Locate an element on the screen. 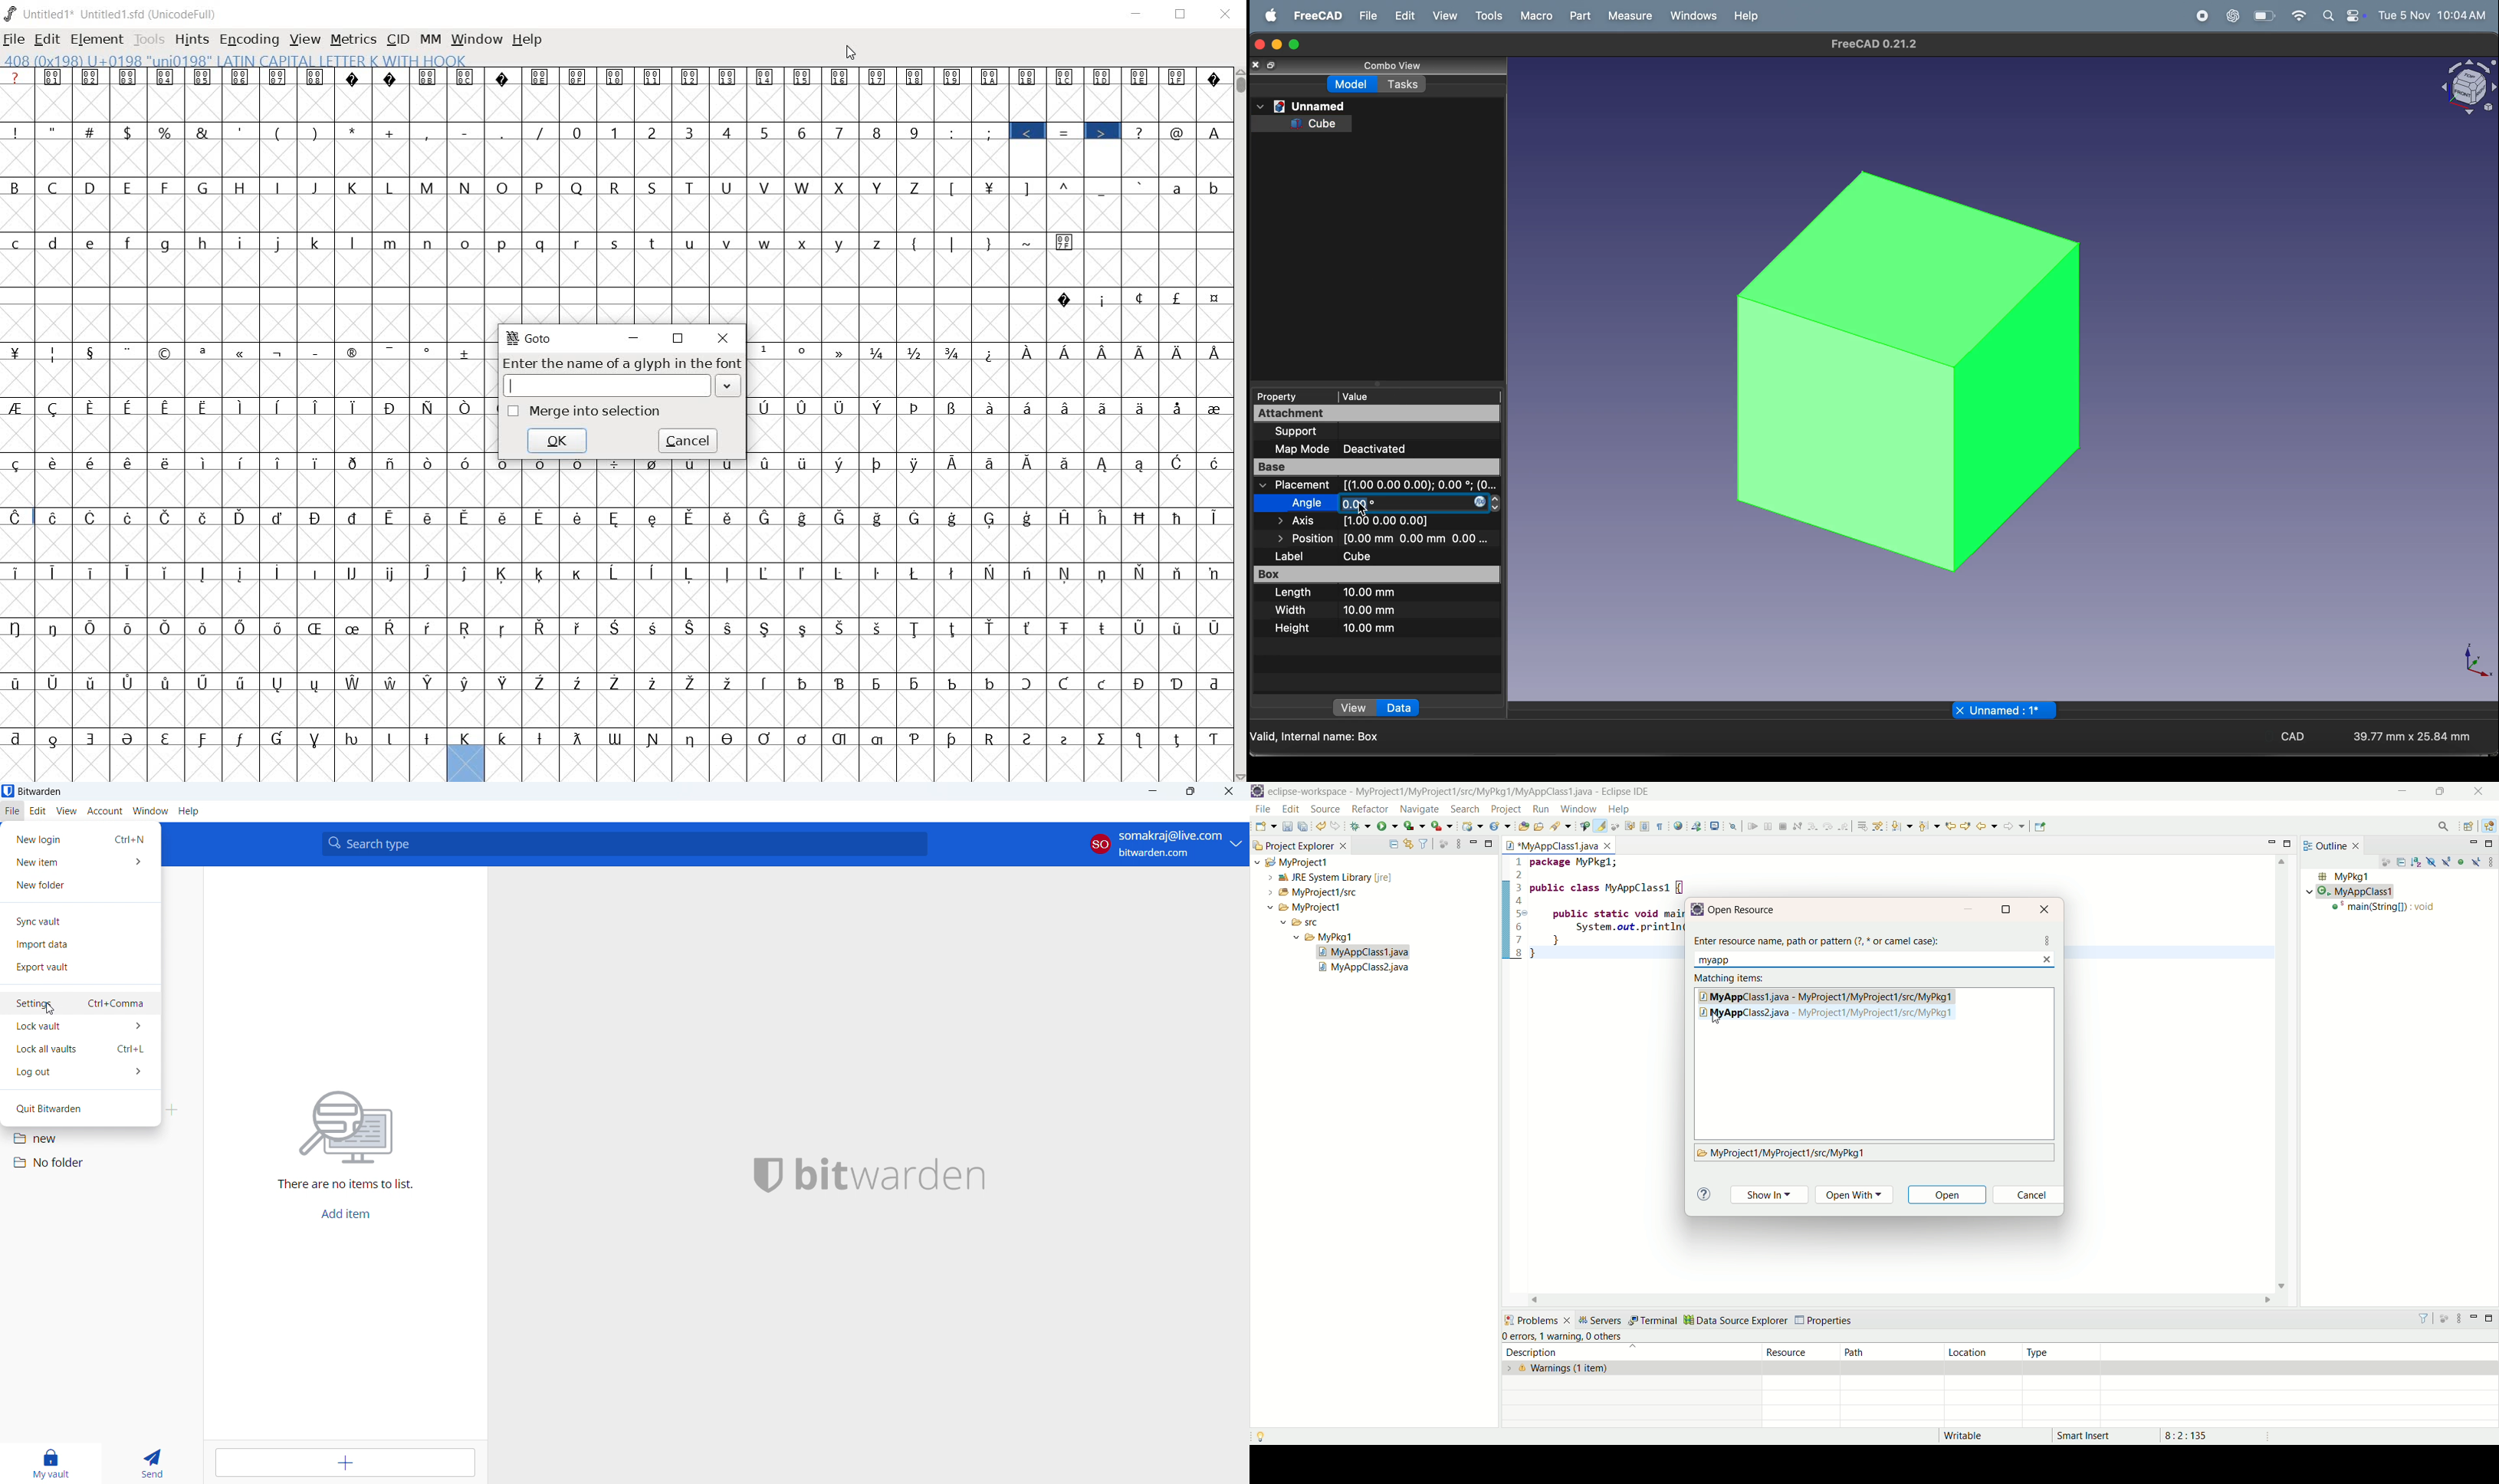  special letters is located at coordinates (614, 737).